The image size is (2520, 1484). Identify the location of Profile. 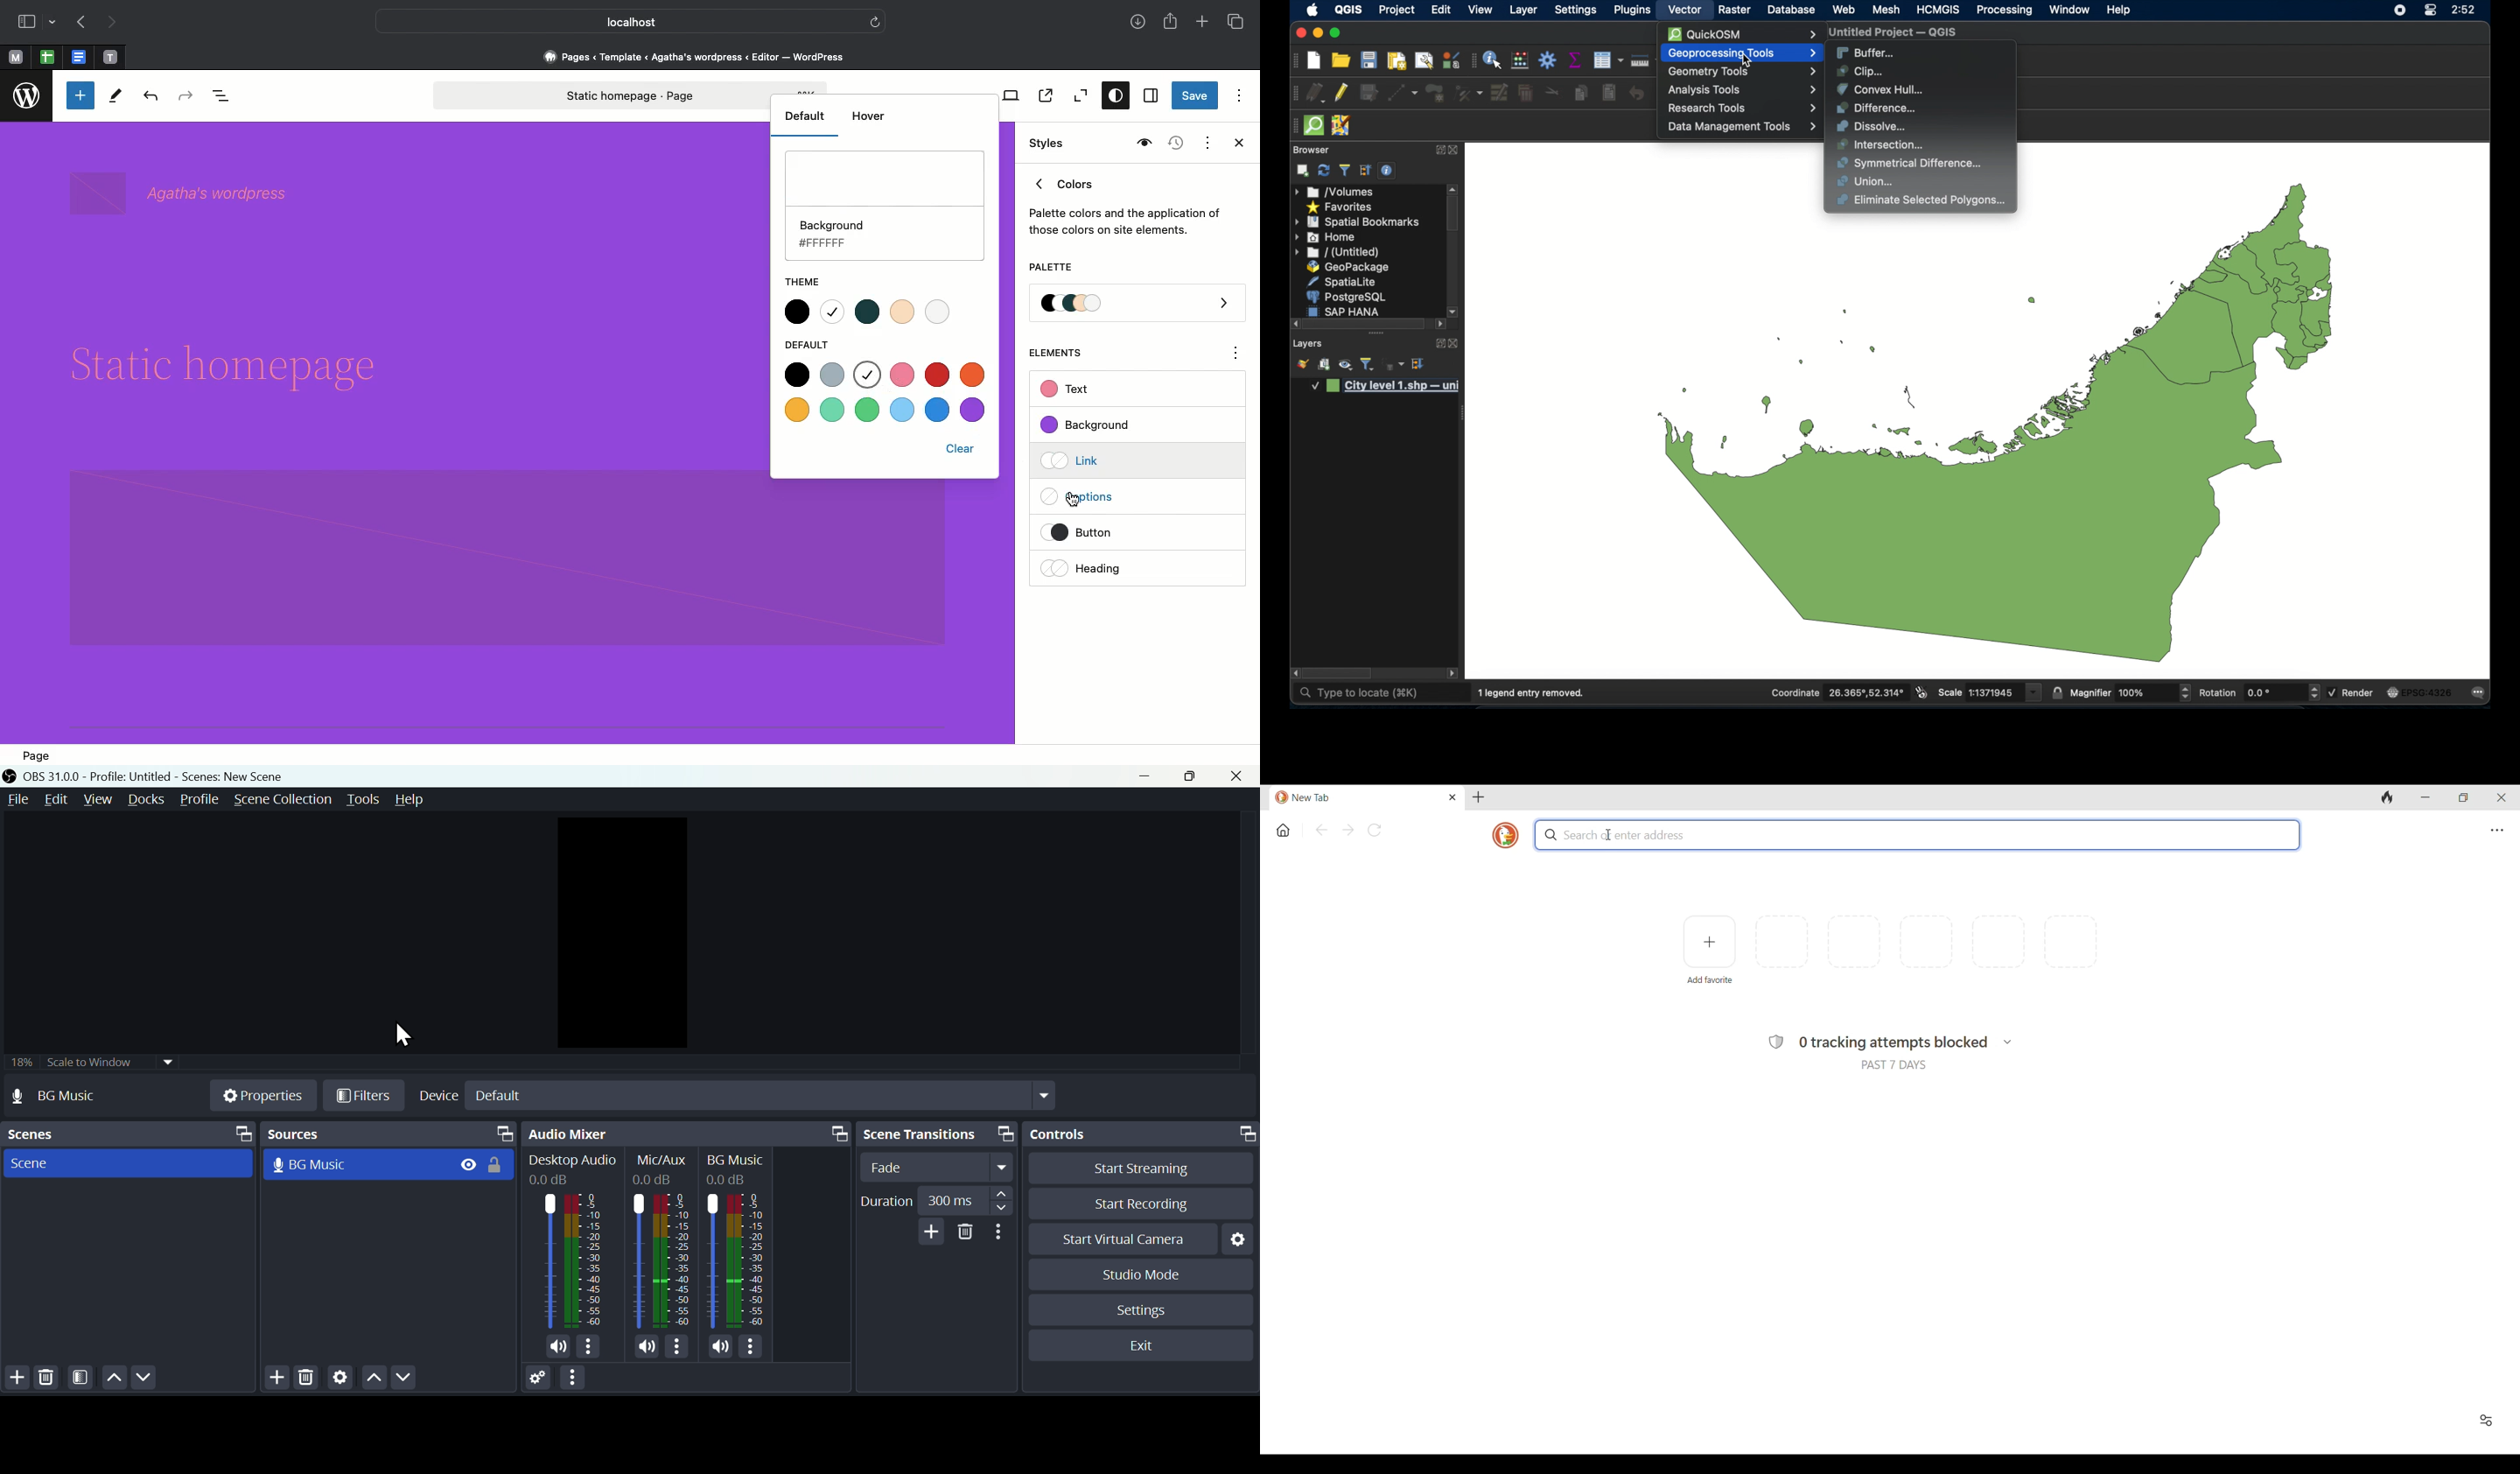
(199, 798).